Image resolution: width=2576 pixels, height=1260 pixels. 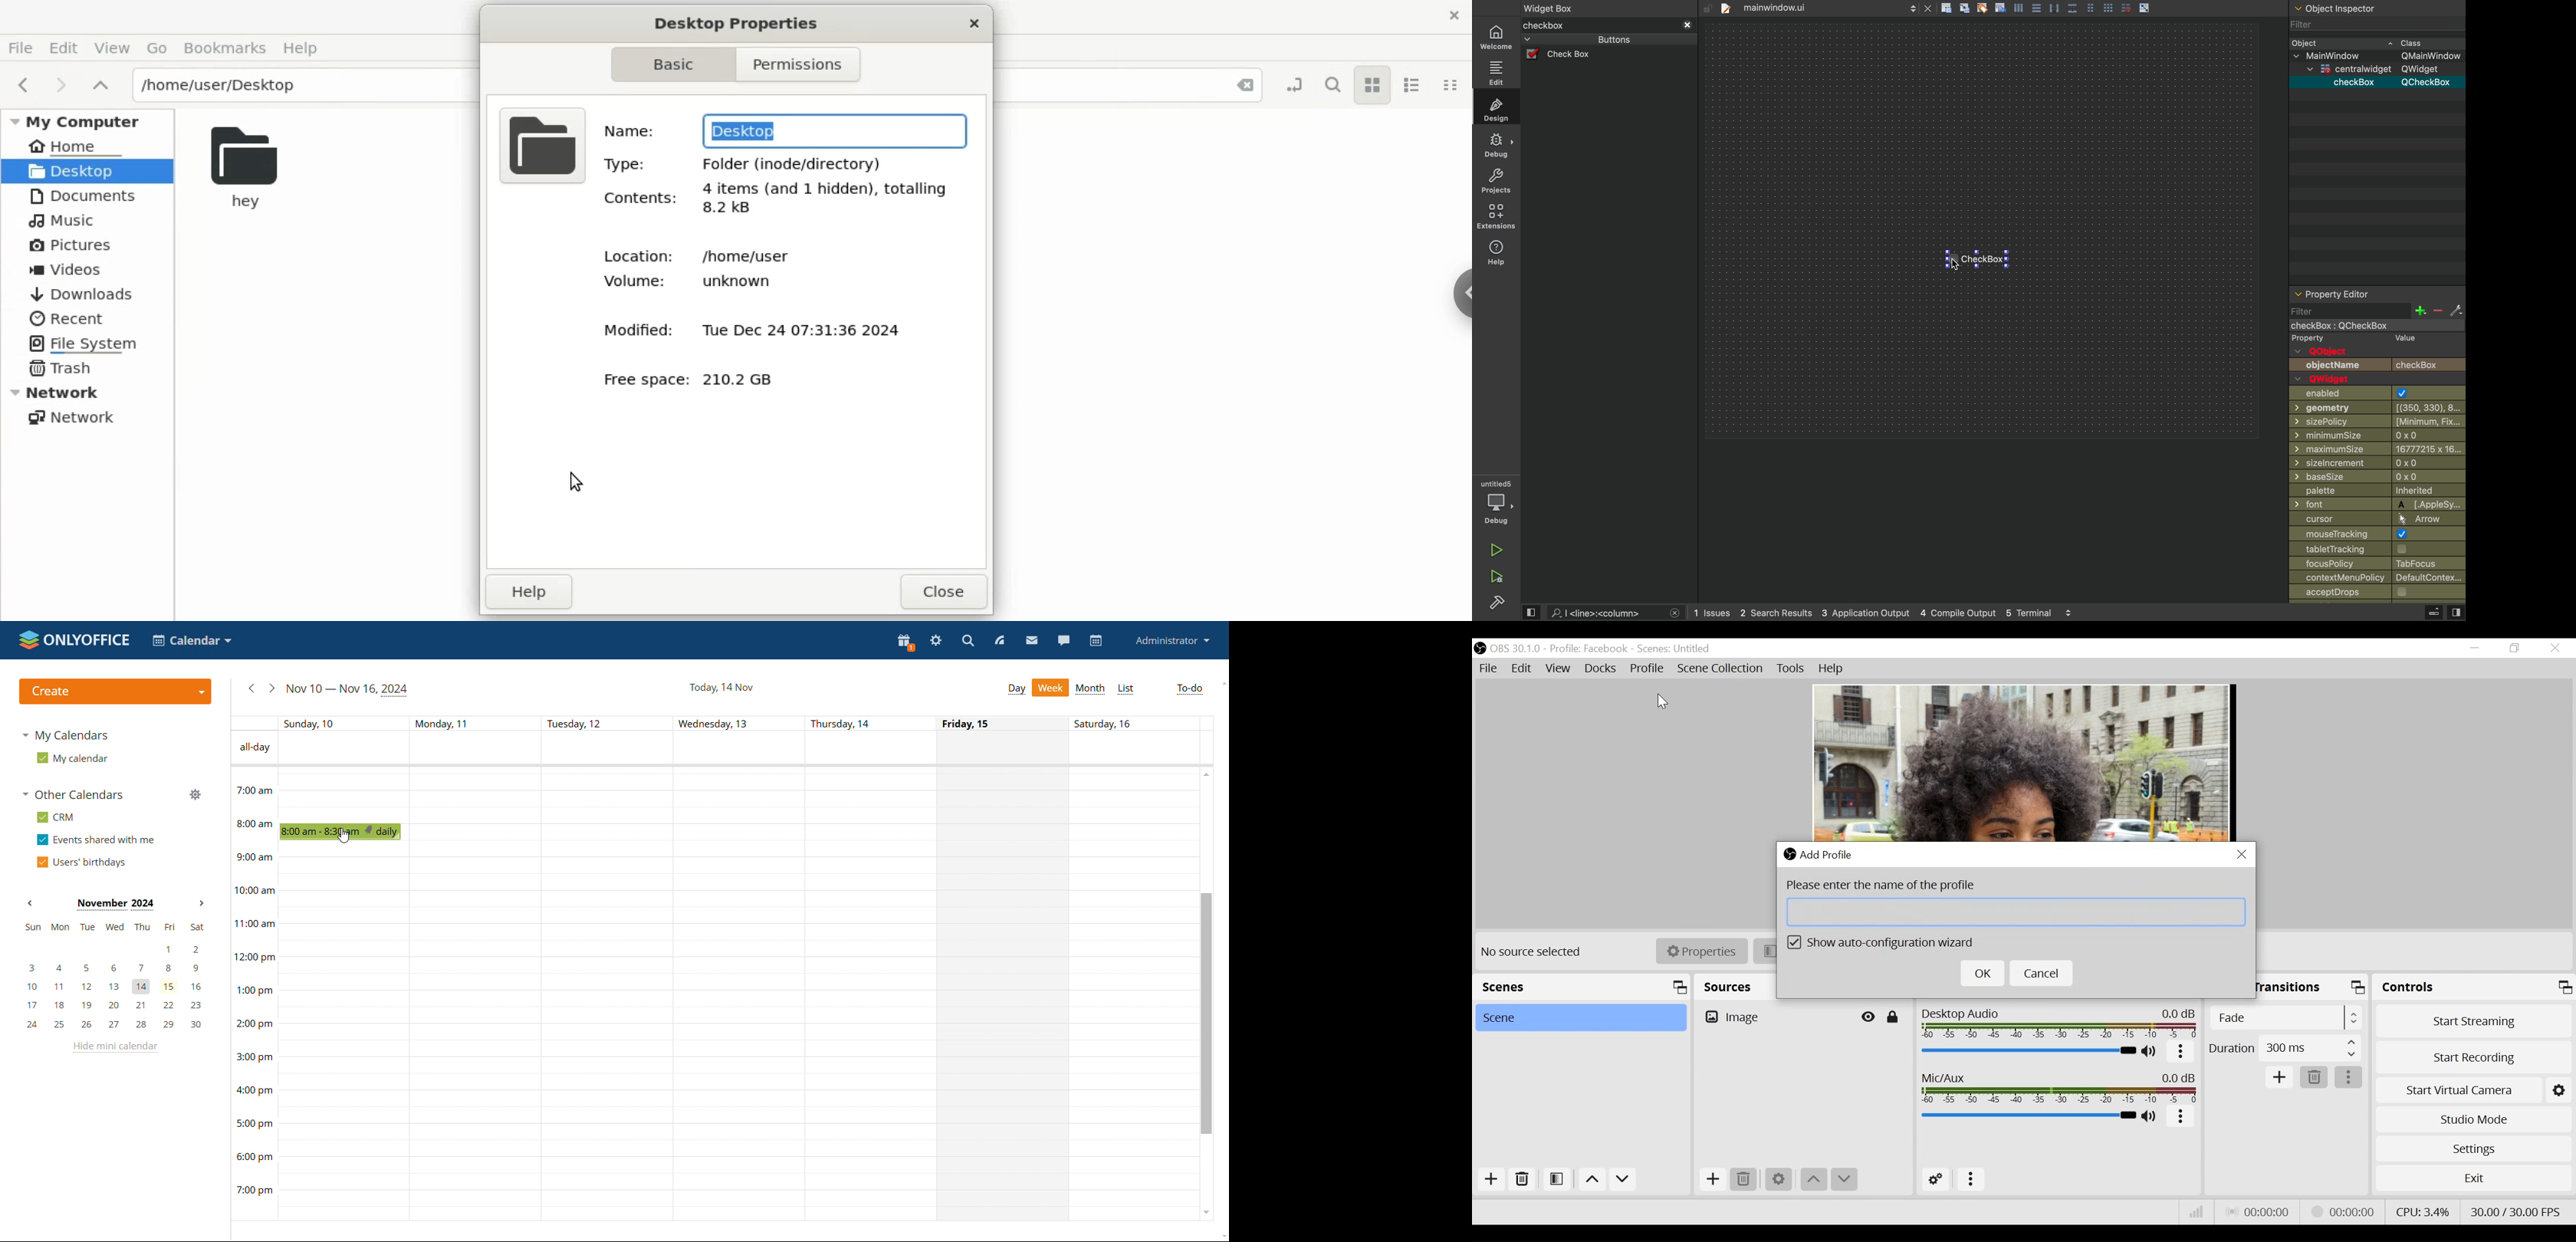 What do you see at coordinates (2242, 854) in the screenshot?
I see `Close` at bounding box center [2242, 854].